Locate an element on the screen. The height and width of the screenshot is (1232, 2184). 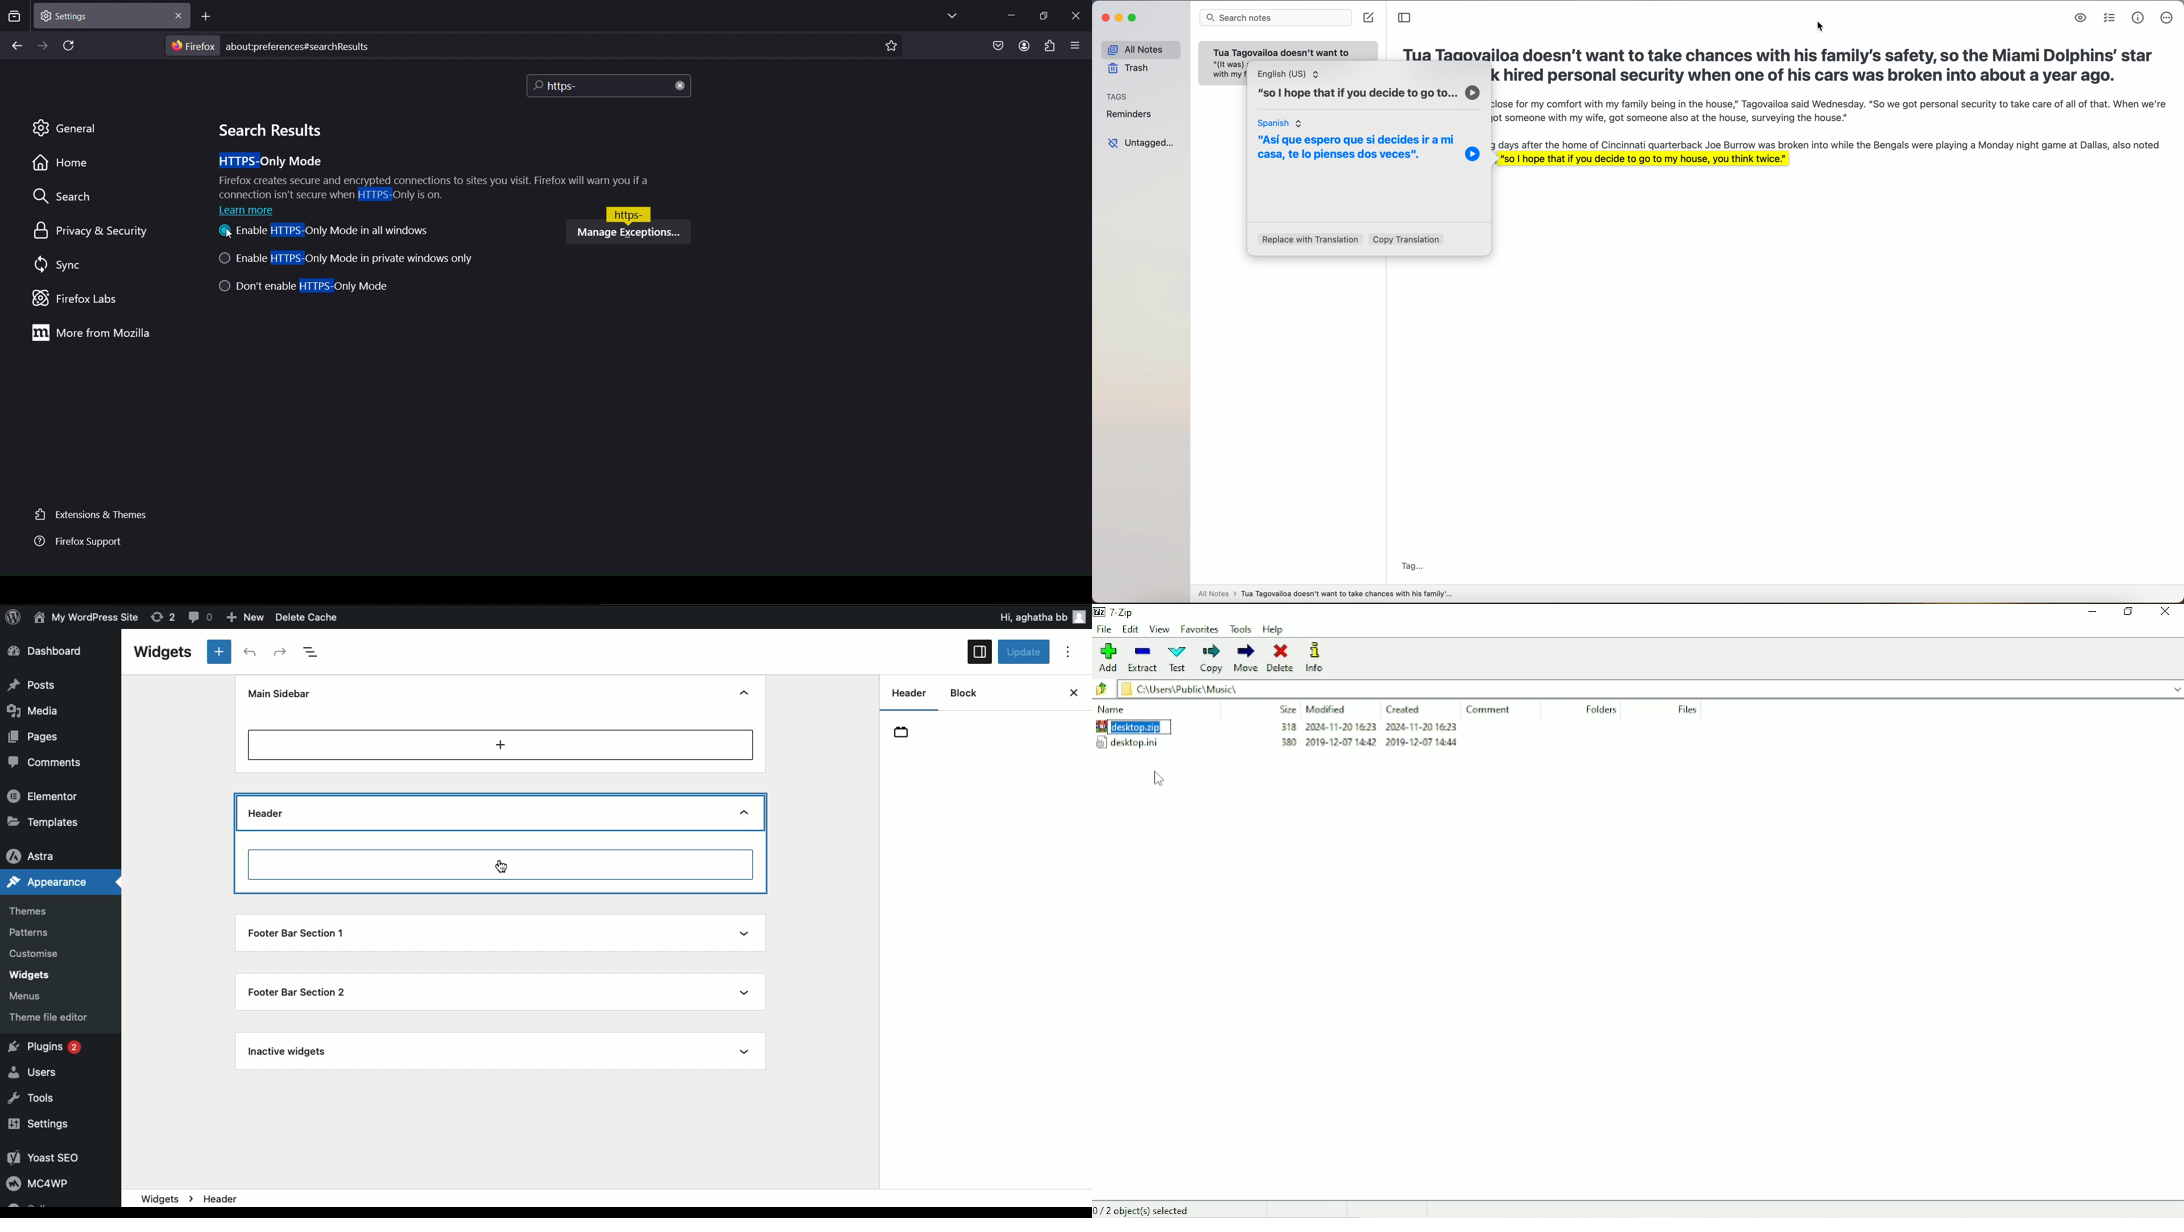
Folders is located at coordinates (1601, 710).